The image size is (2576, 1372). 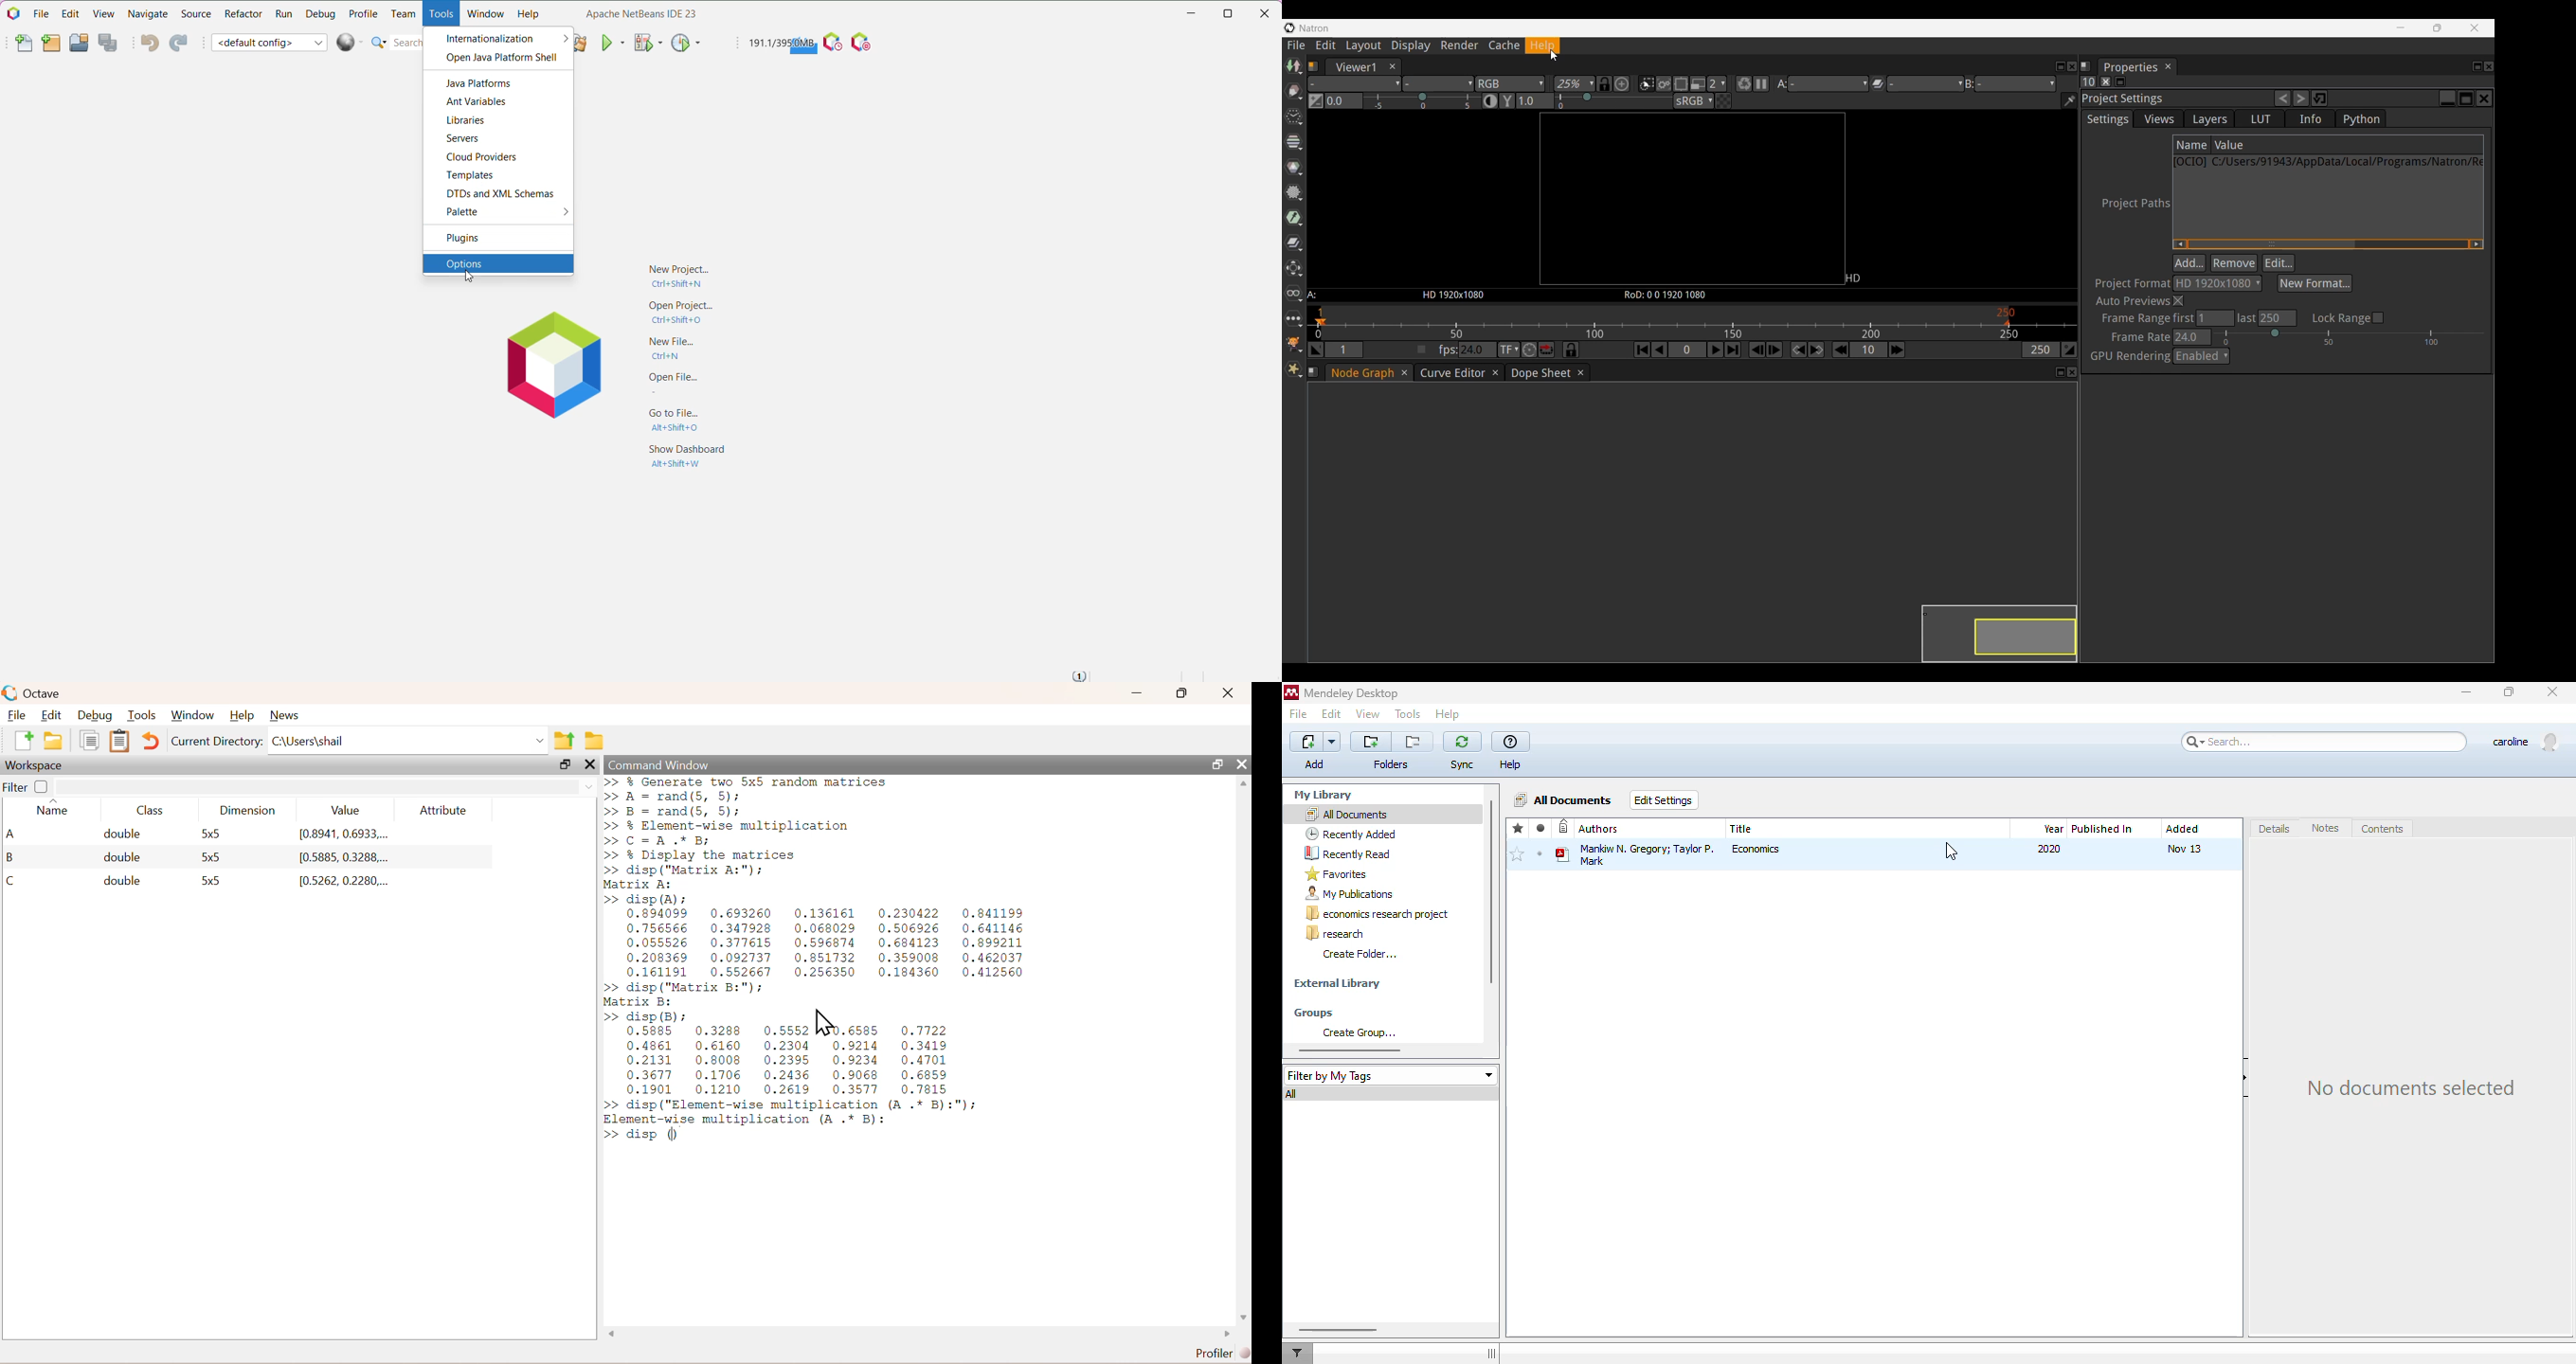 What do you see at coordinates (1390, 1075) in the screenshot?
I see `filter by my tags` at bounding box center [1390, 1075].